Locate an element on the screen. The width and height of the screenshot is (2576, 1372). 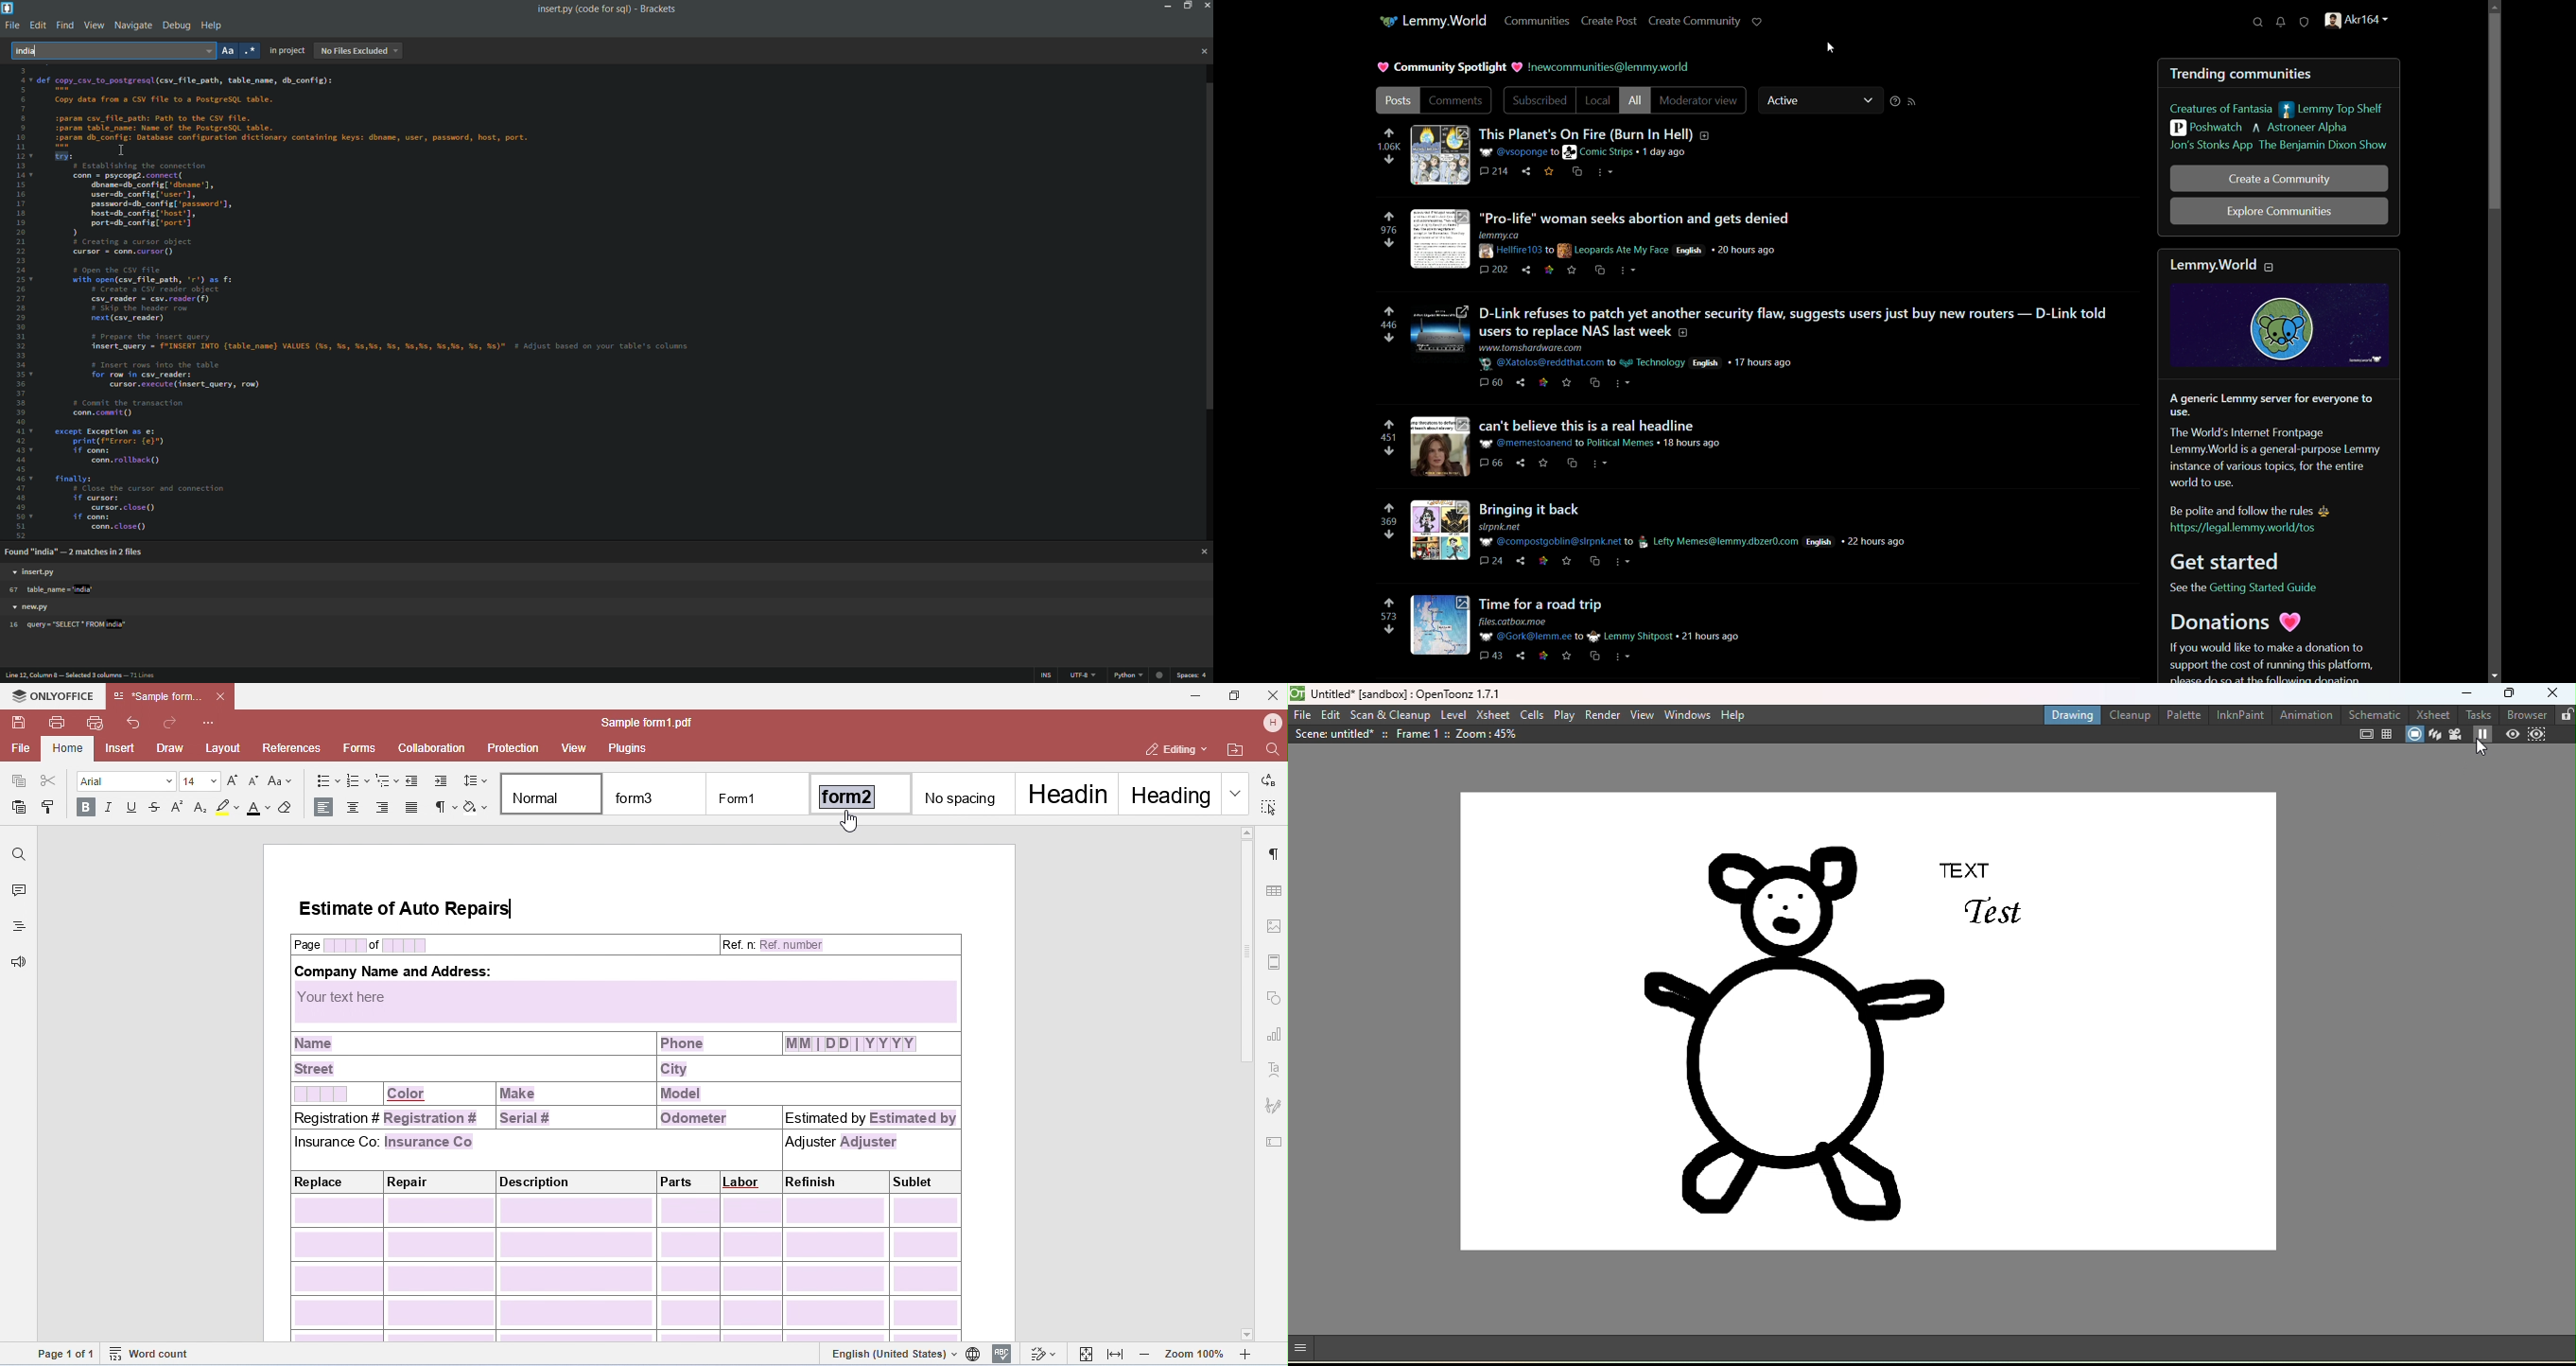
profile is located at coordinates (2356, 20).